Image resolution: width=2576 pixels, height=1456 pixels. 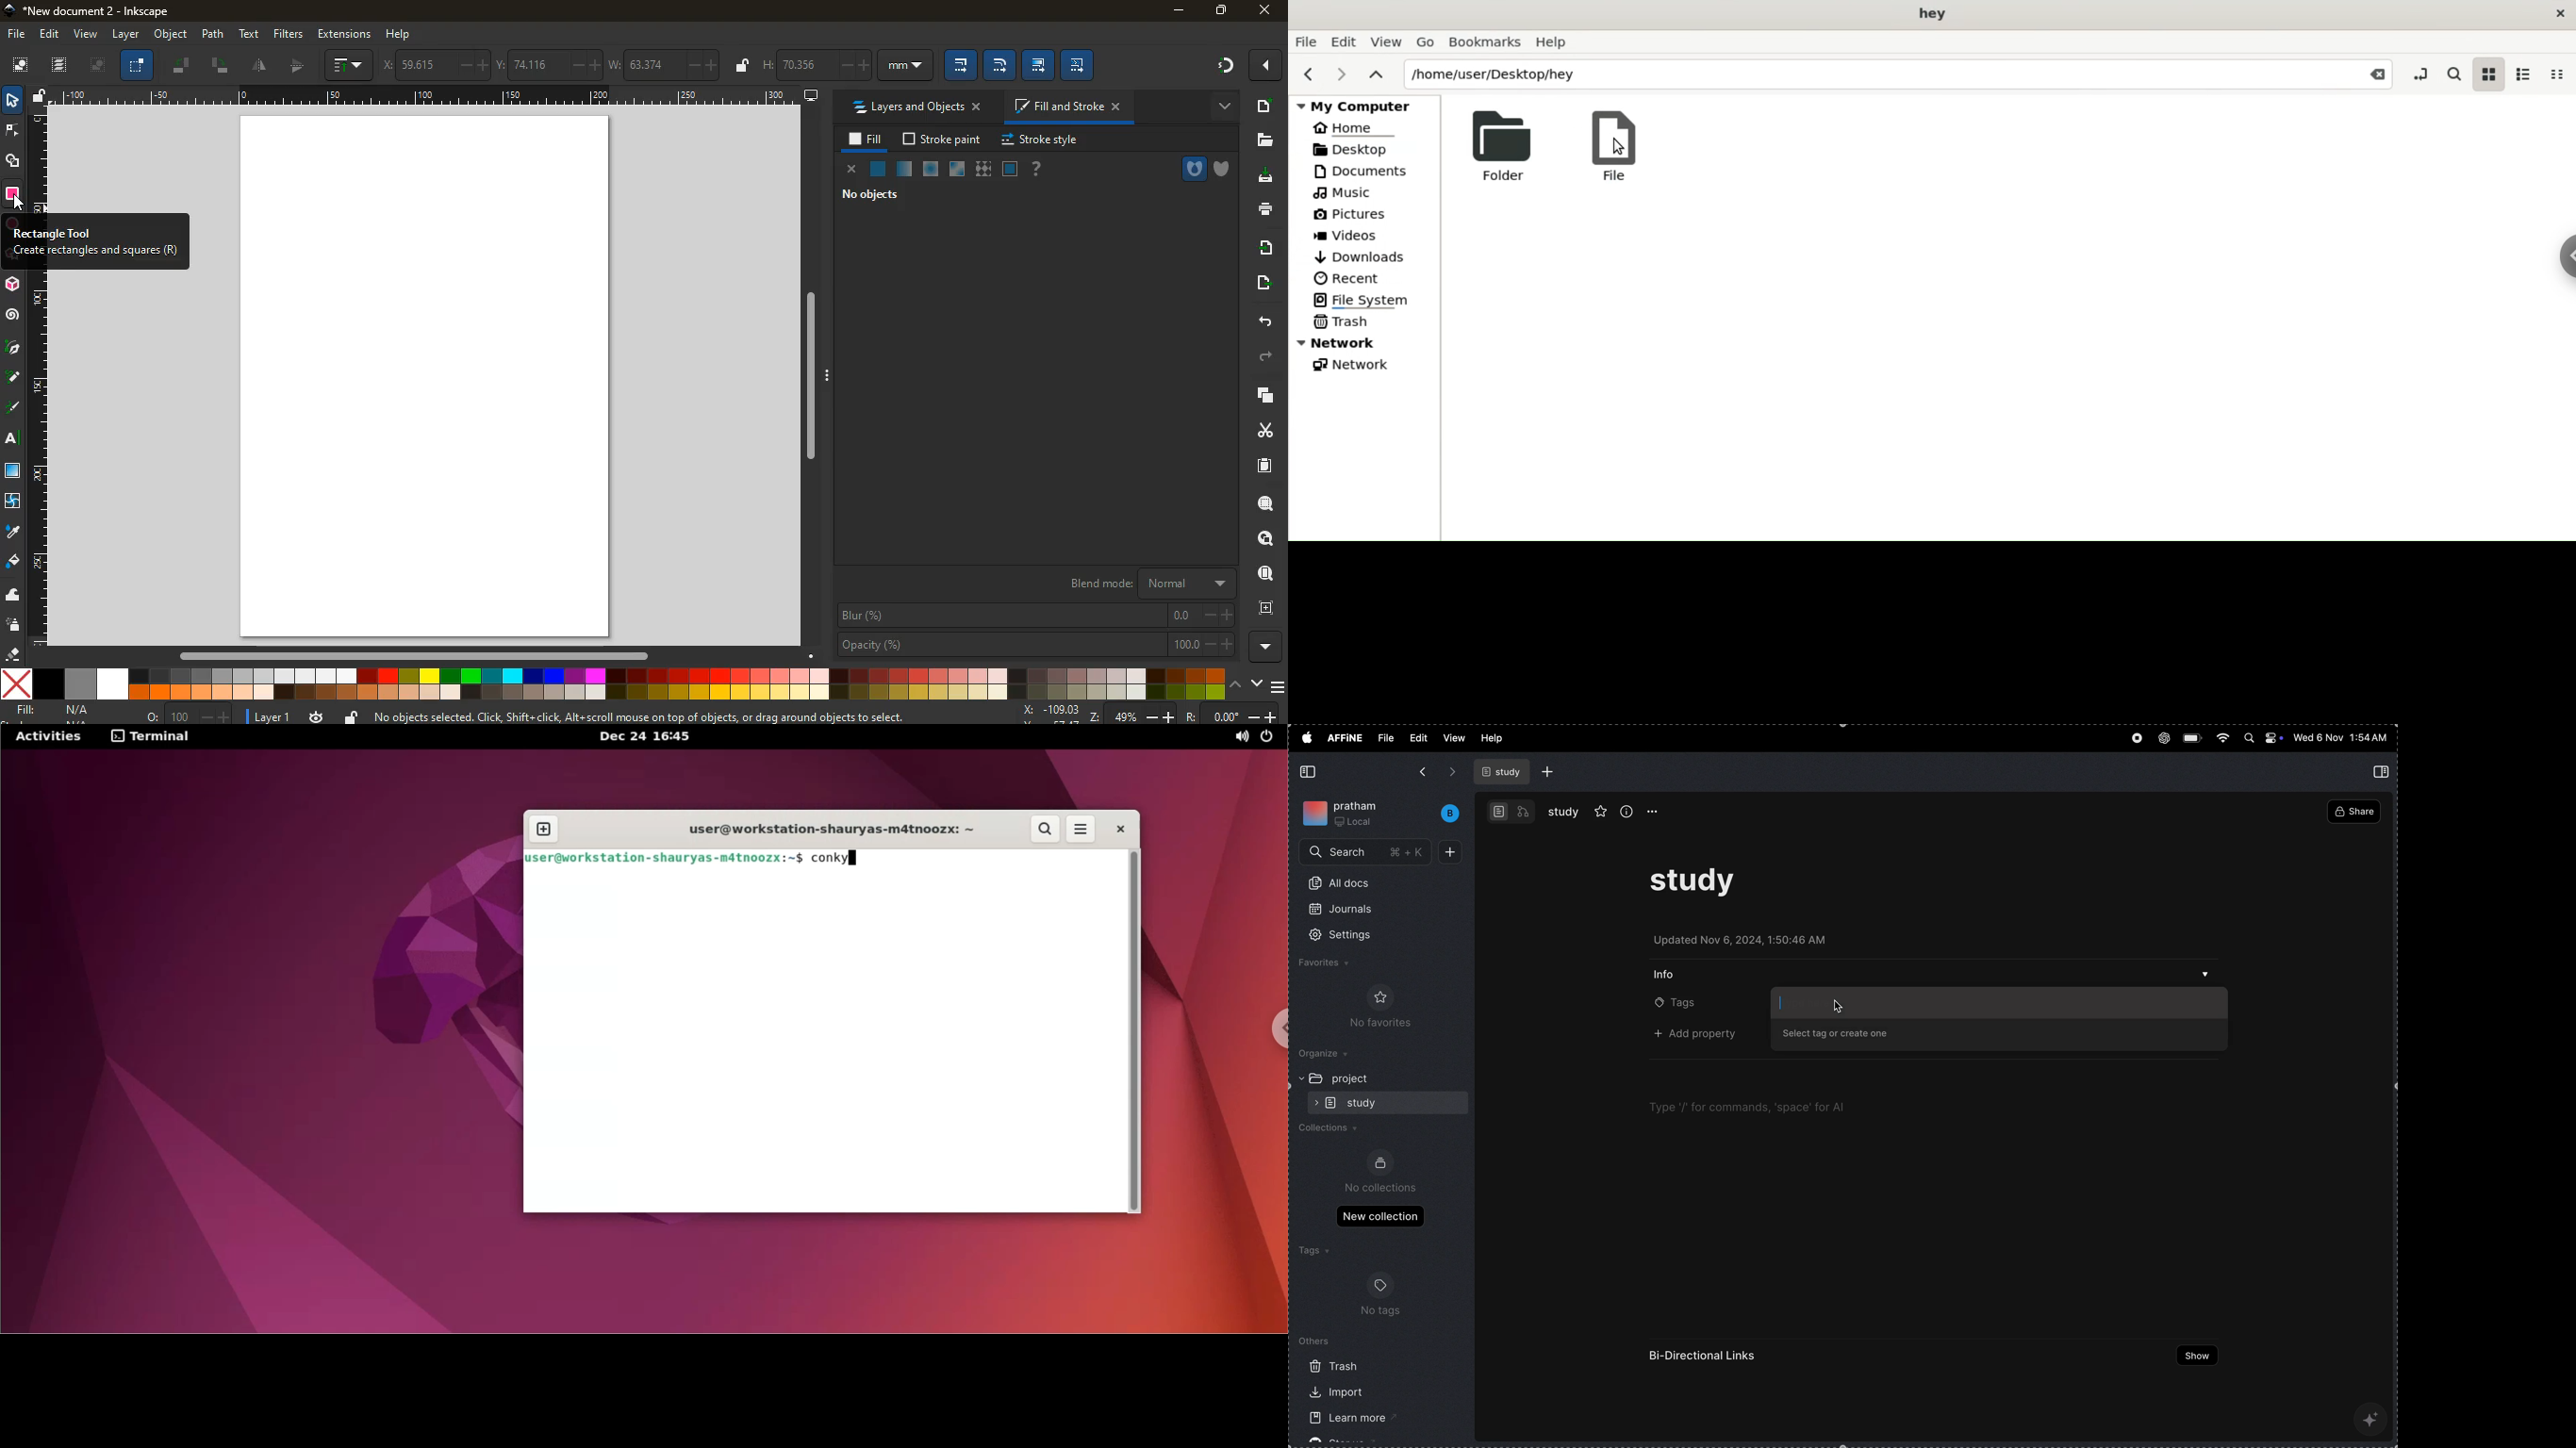 What do you see at coordinates (14, 531) in the screenshot?
I see `drop` at bounding box center [14, 531].